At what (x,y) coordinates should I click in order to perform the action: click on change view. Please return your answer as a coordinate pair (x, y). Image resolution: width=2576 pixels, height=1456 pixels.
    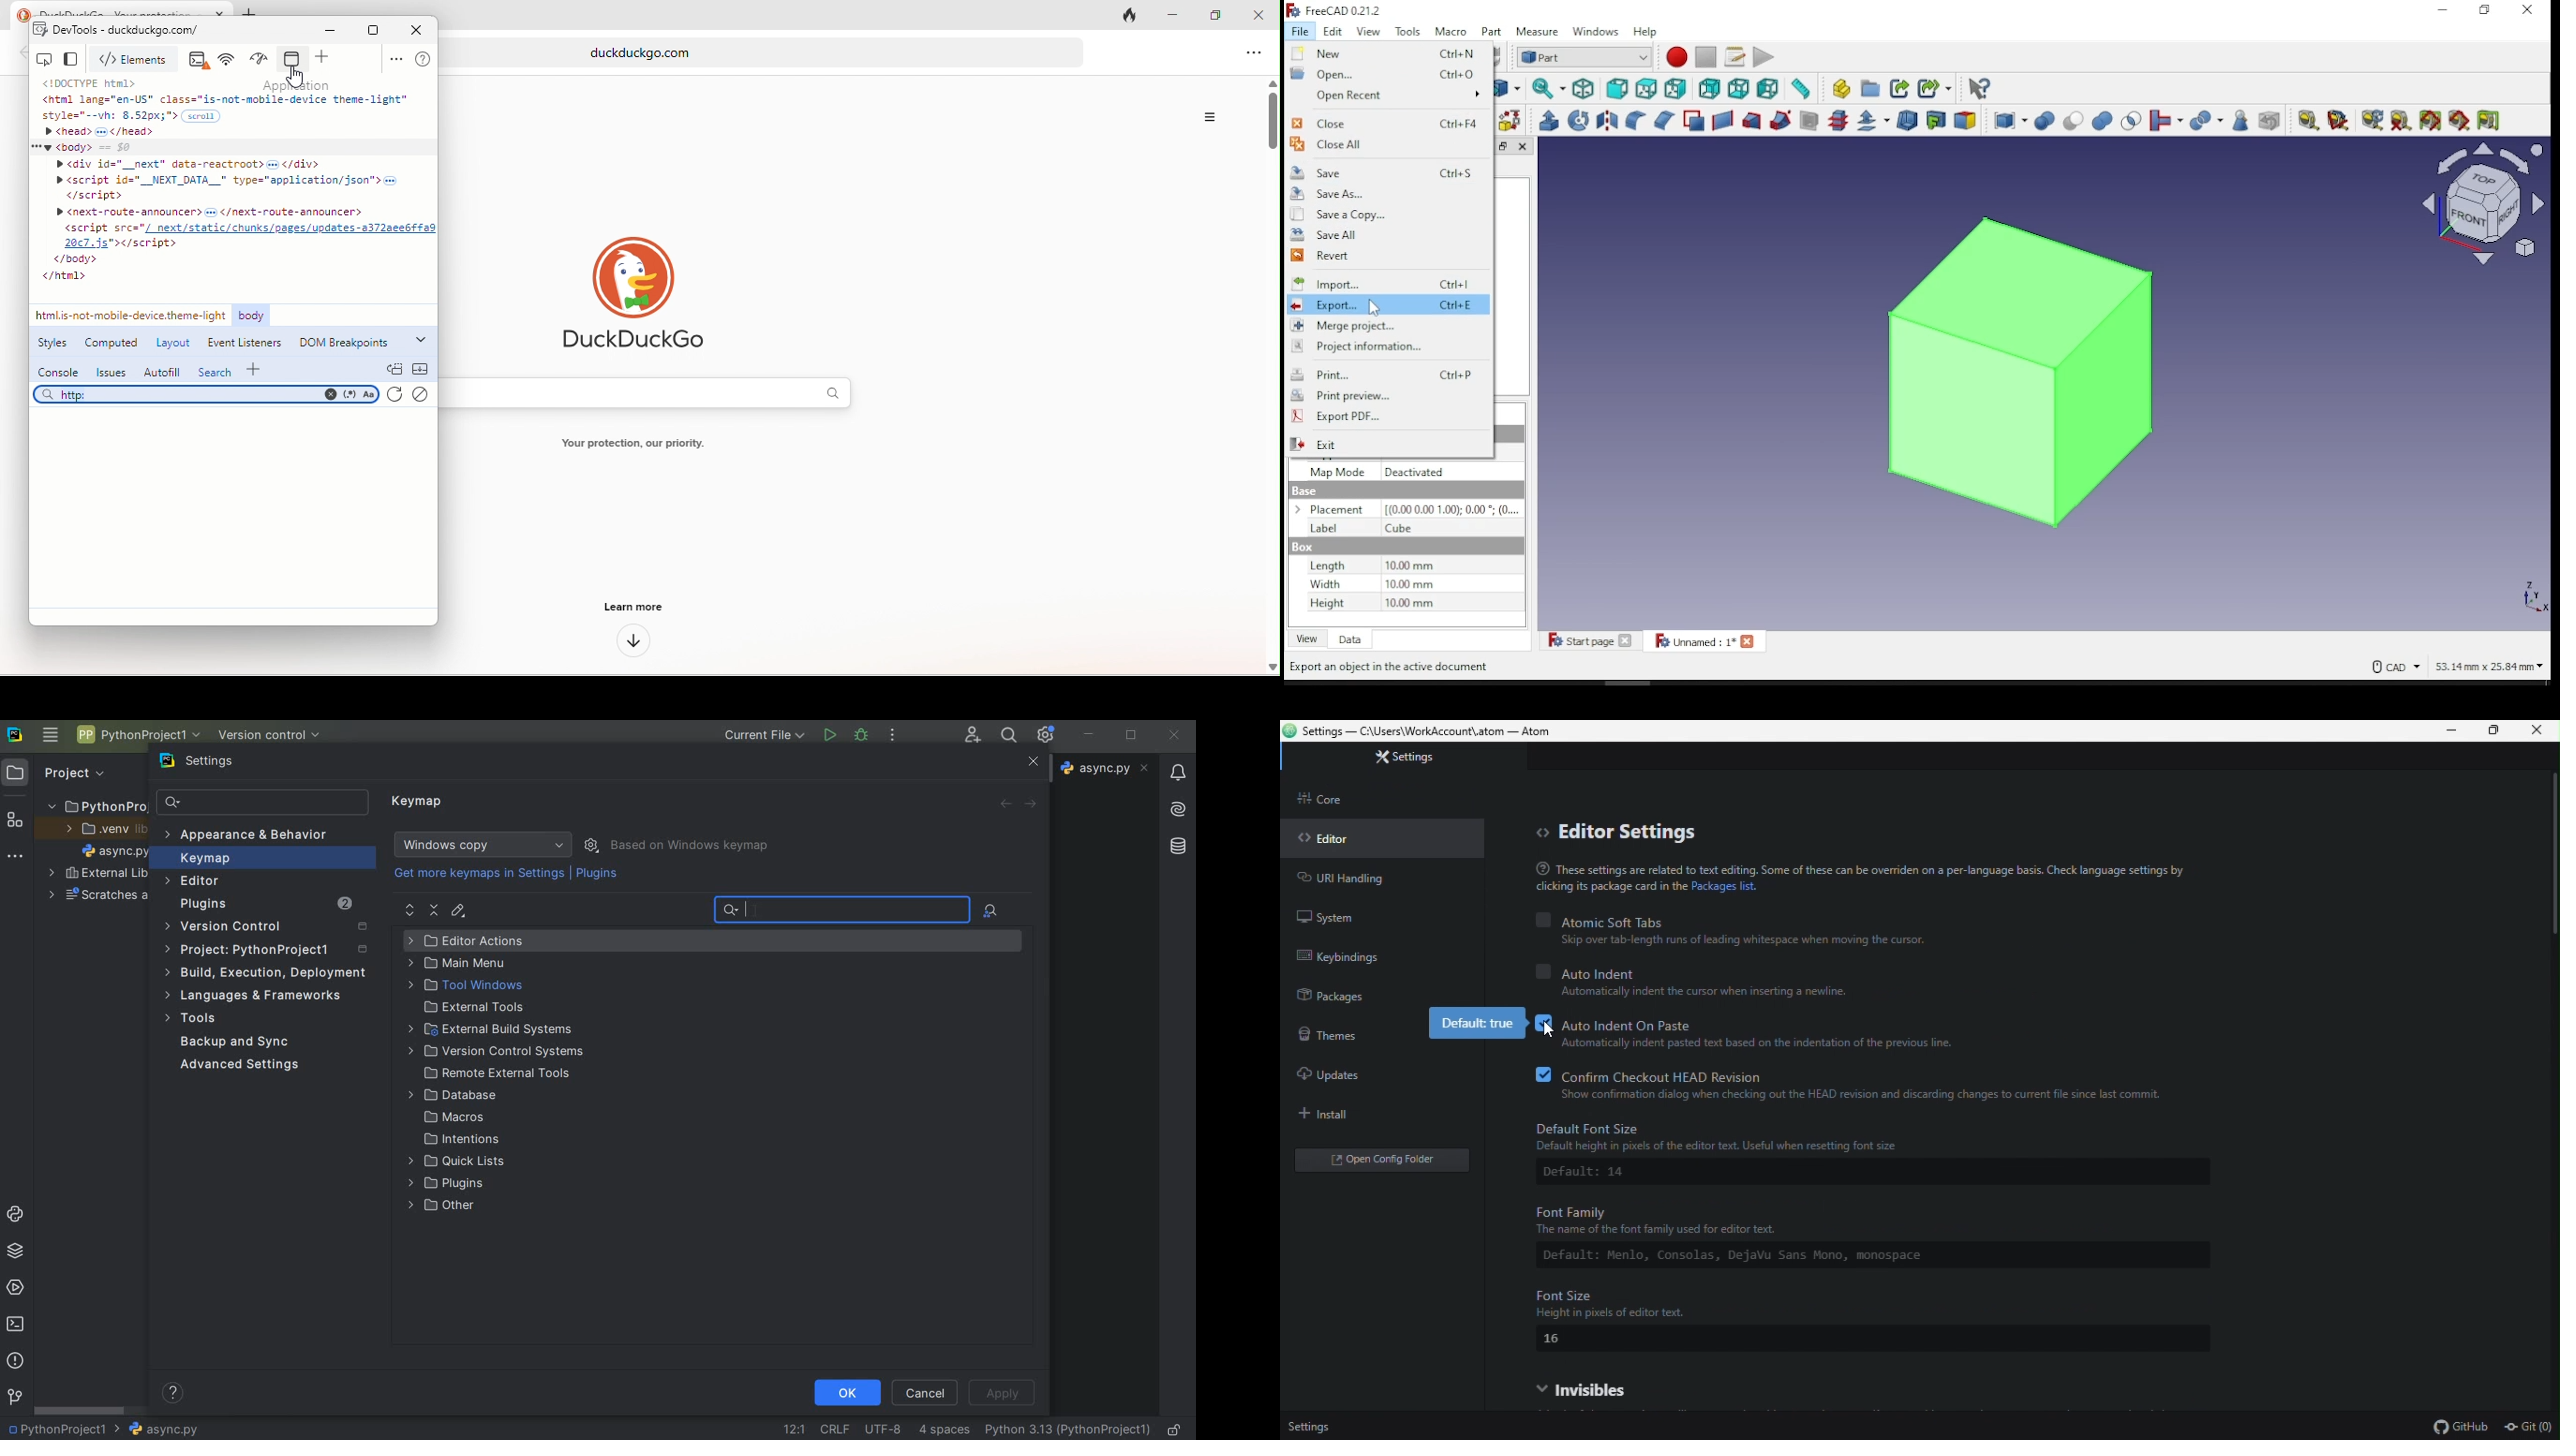
    Looking at the image, I should click on (79, 61).